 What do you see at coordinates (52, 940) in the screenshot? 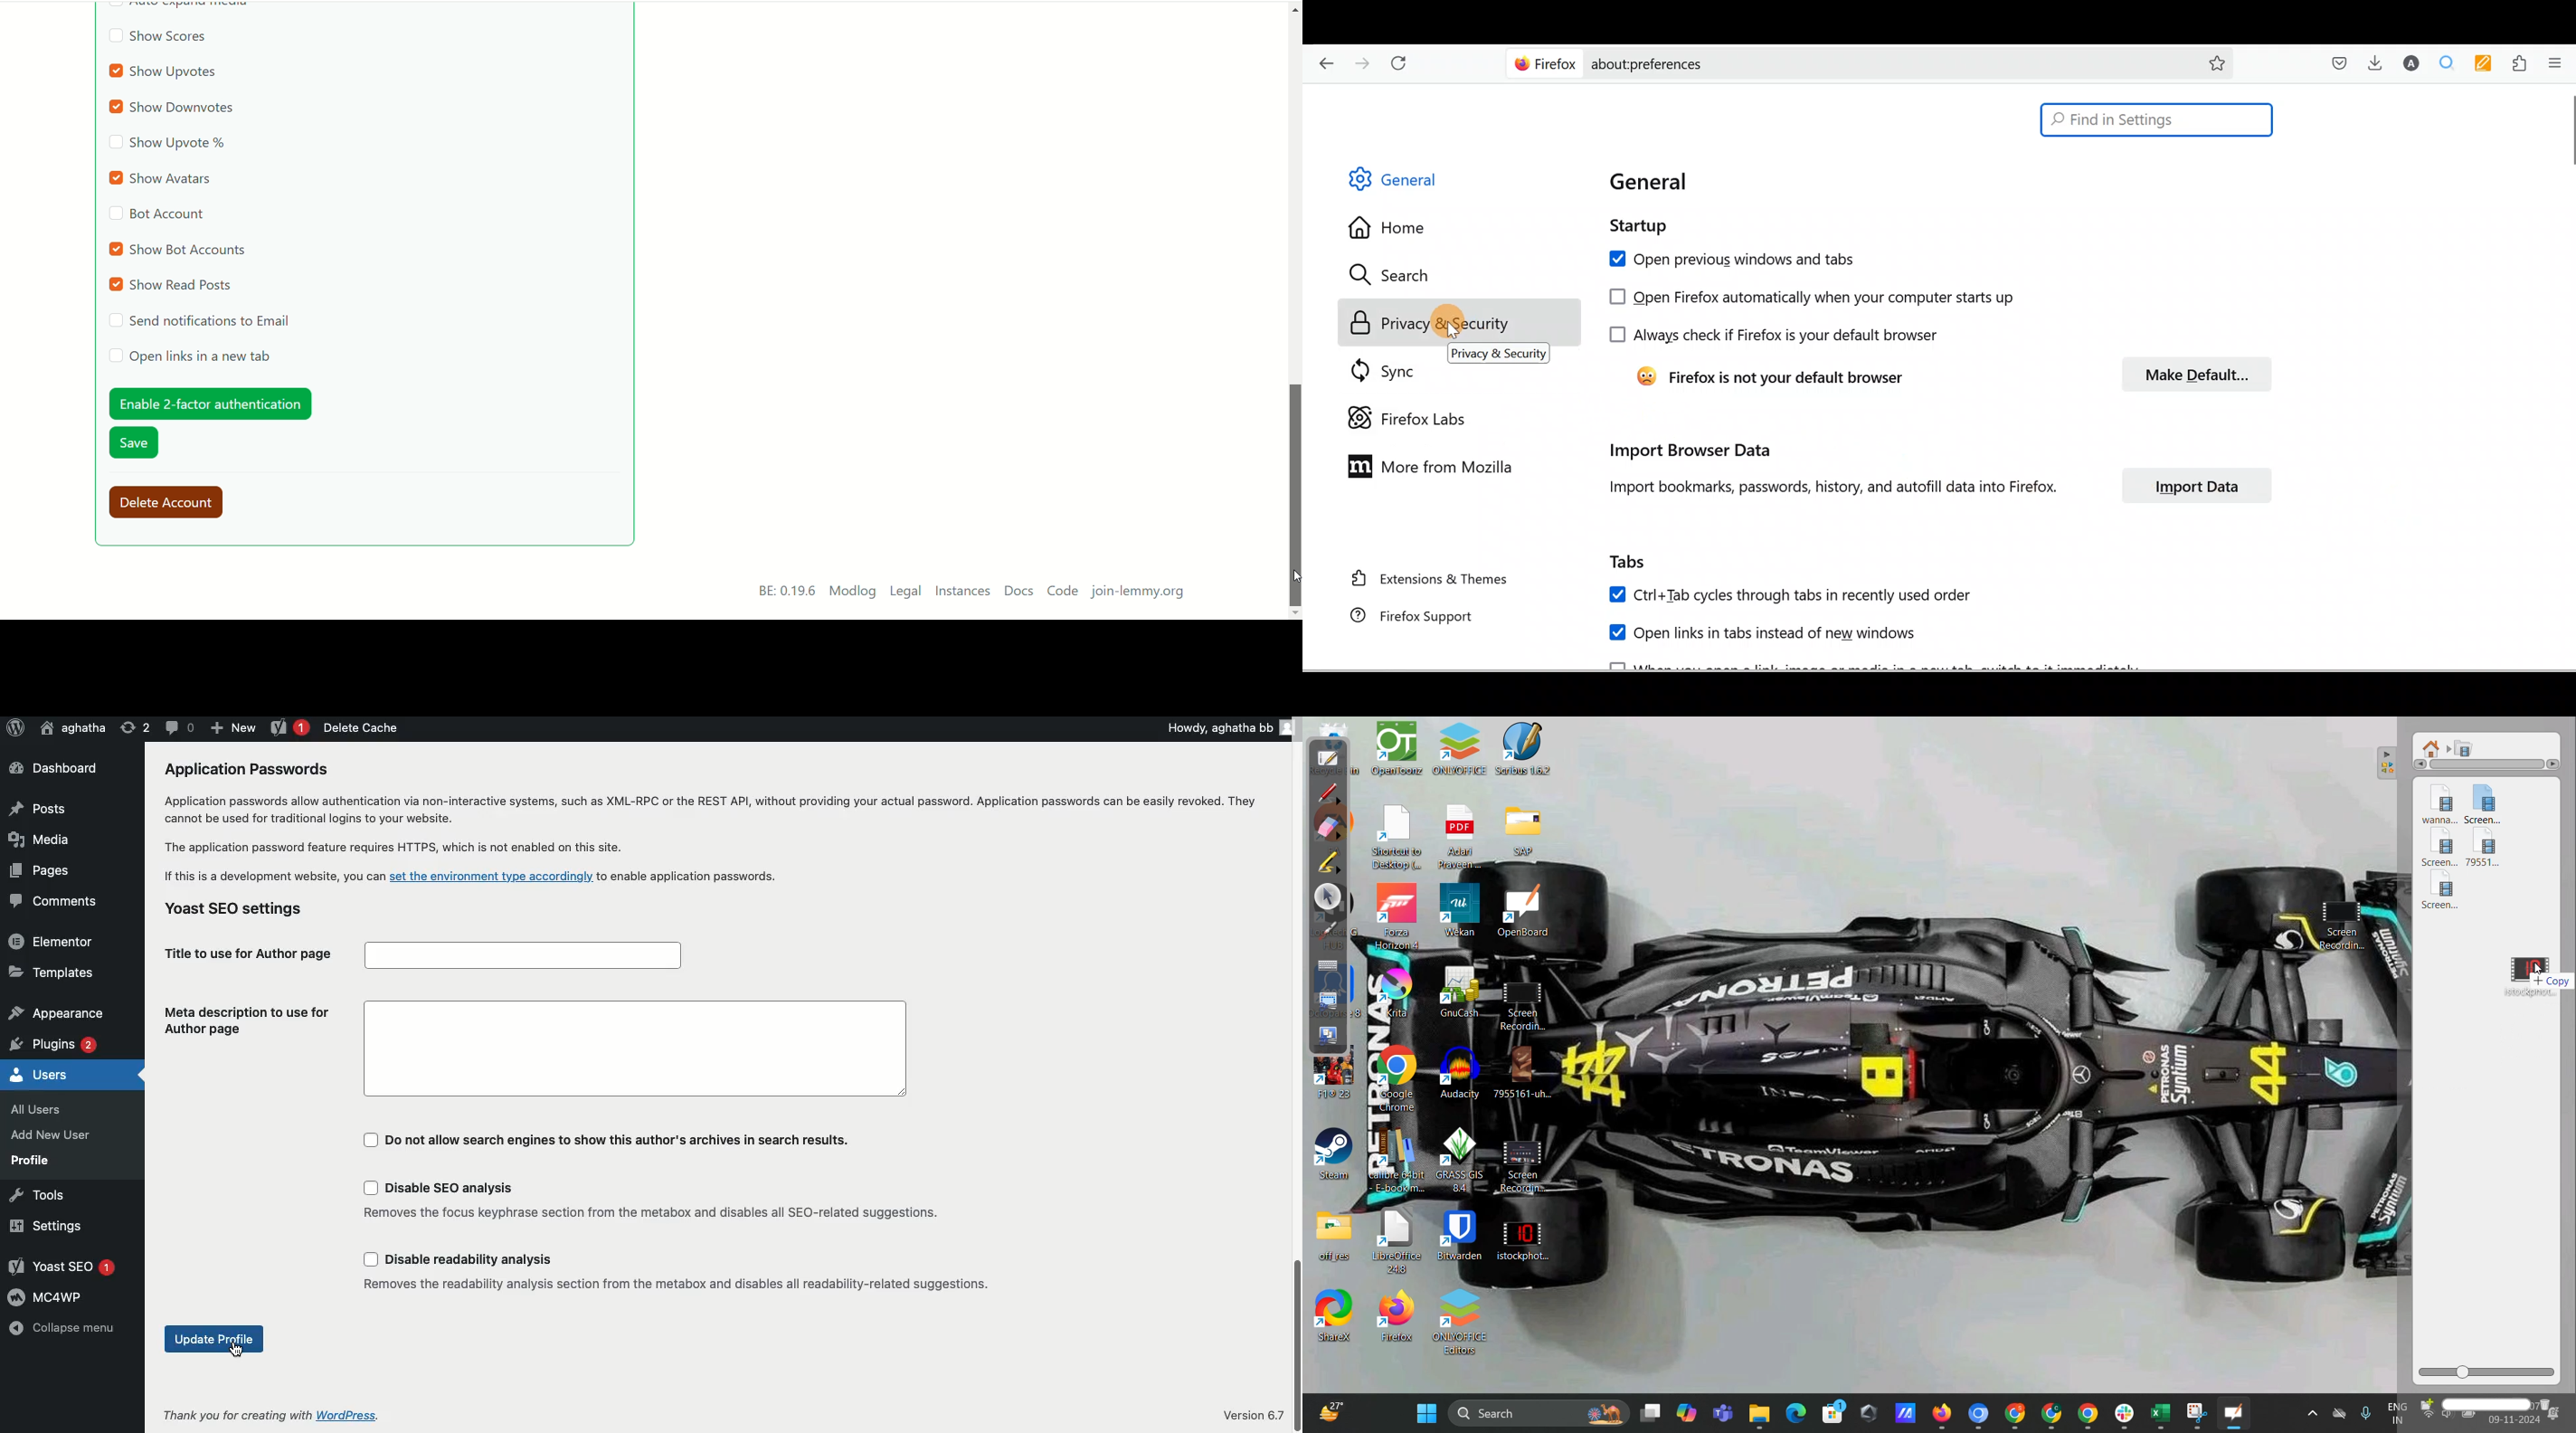
I see `Elementor` at bounding box center [52, 940].